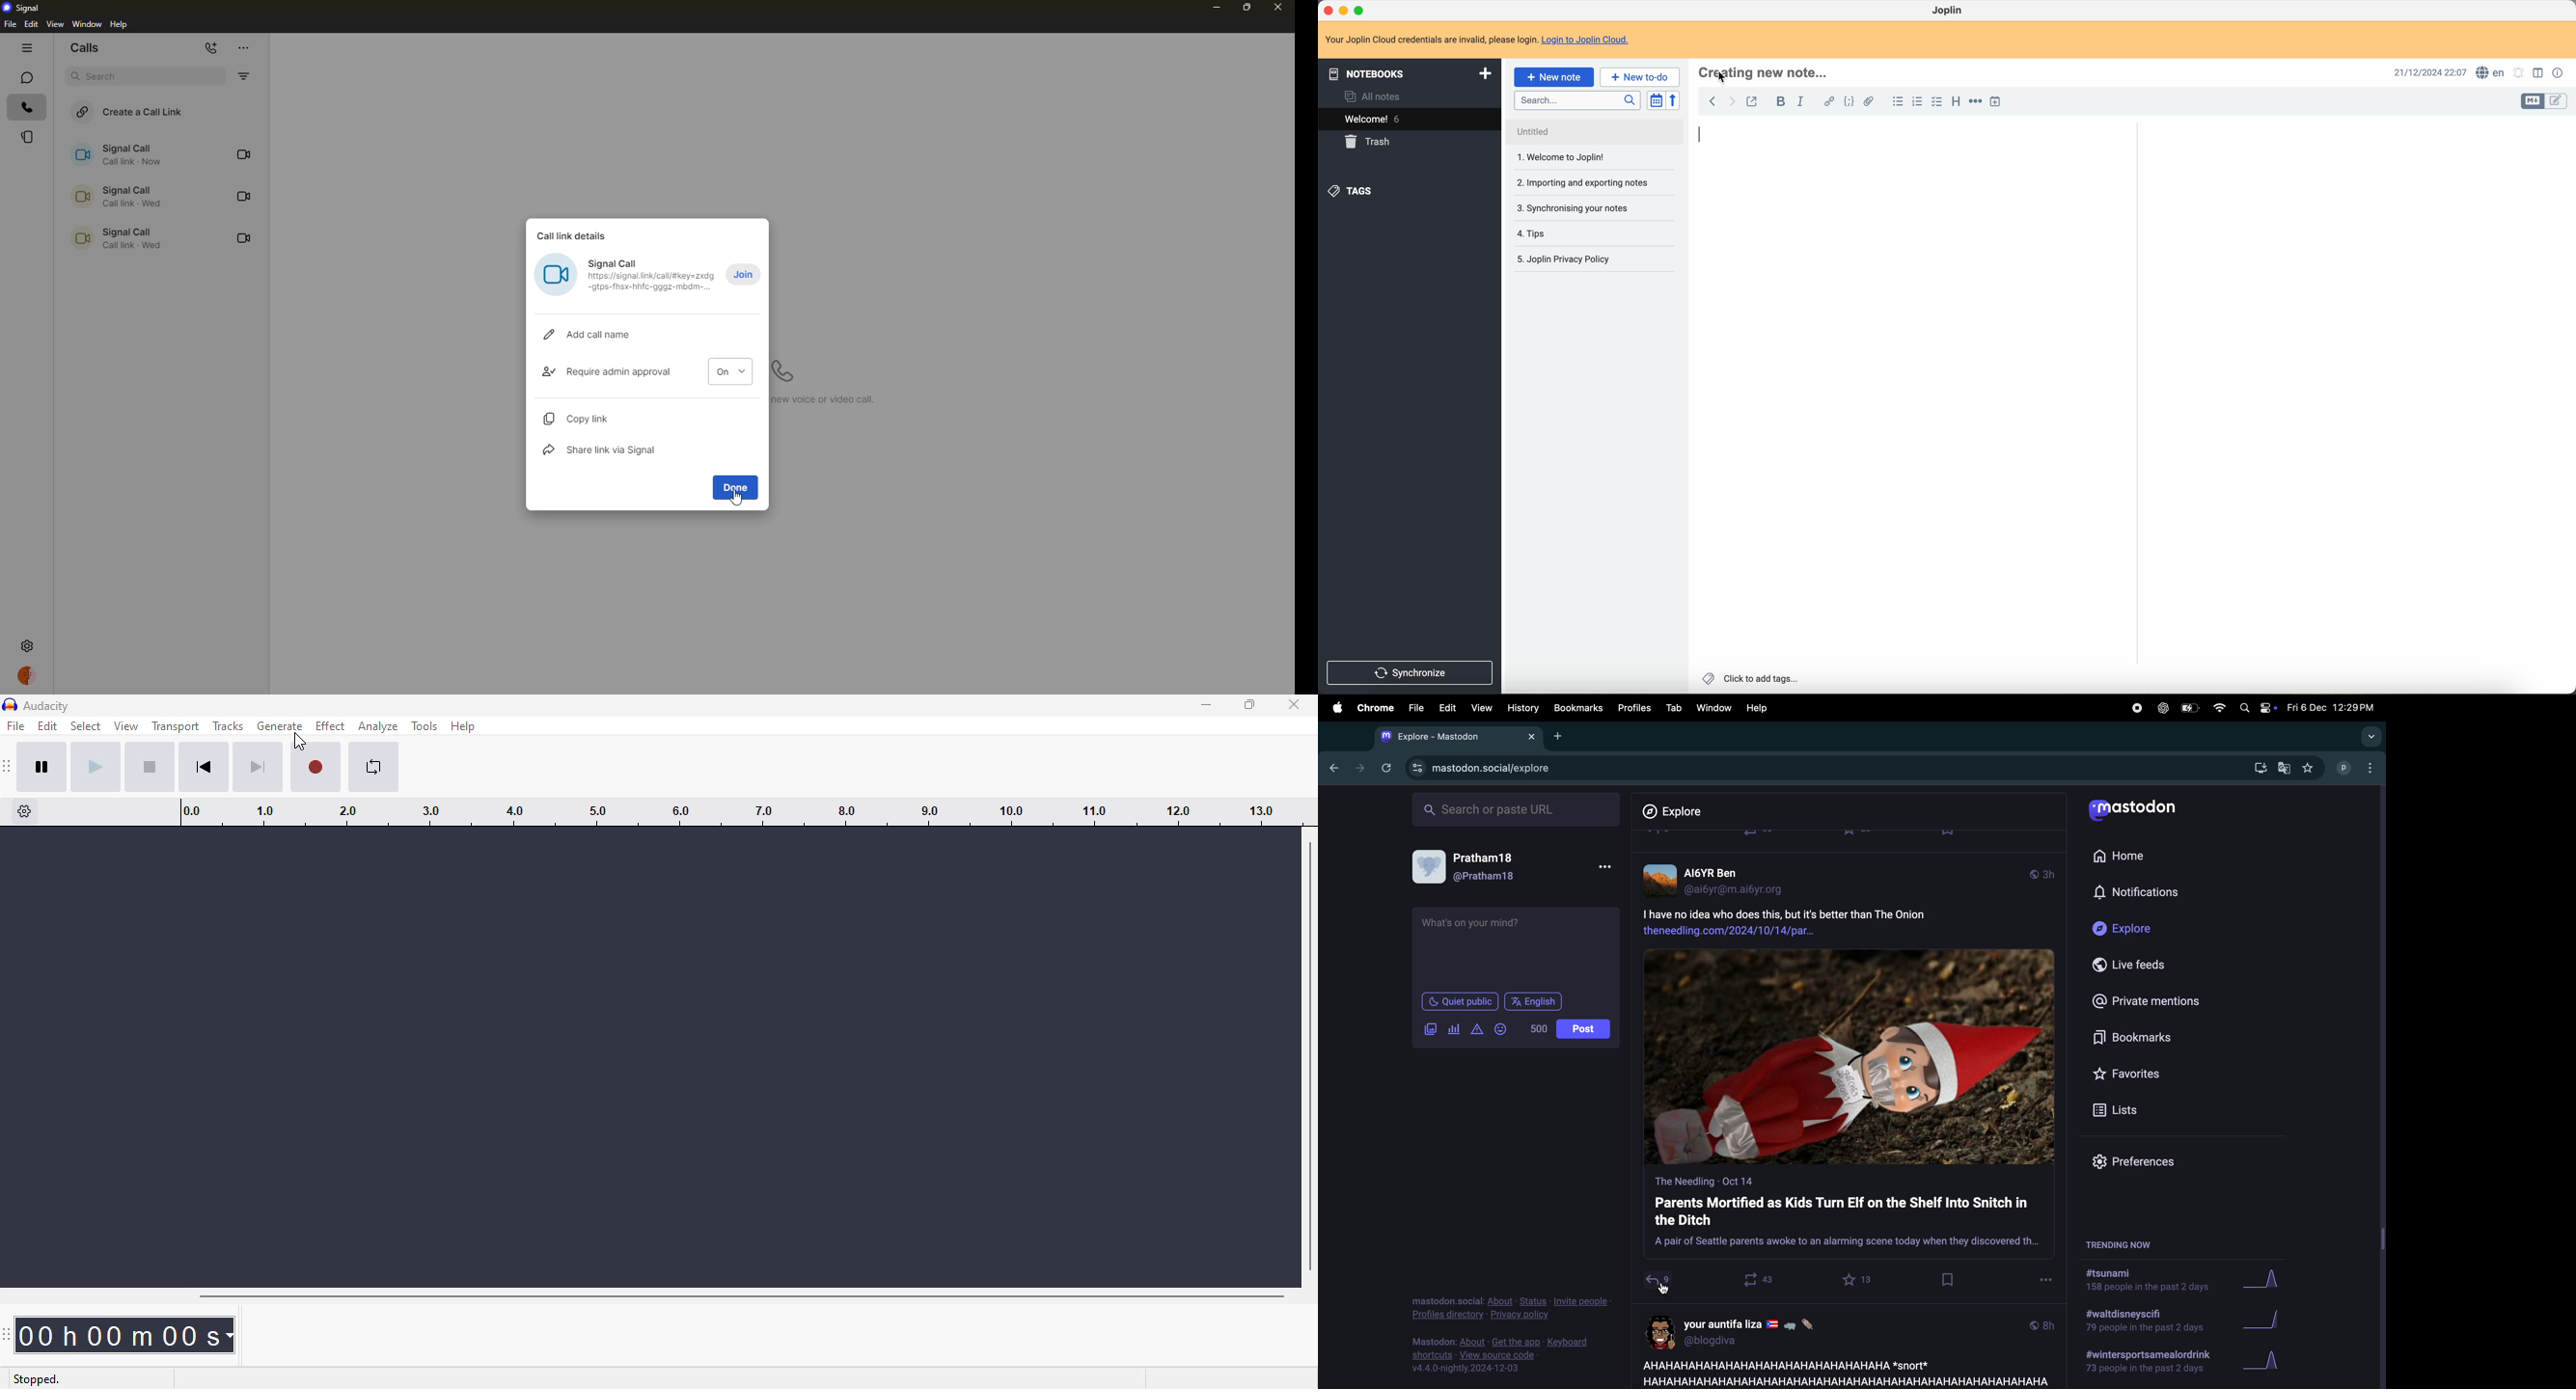  I want to click on click on title, so click(1766, 72).